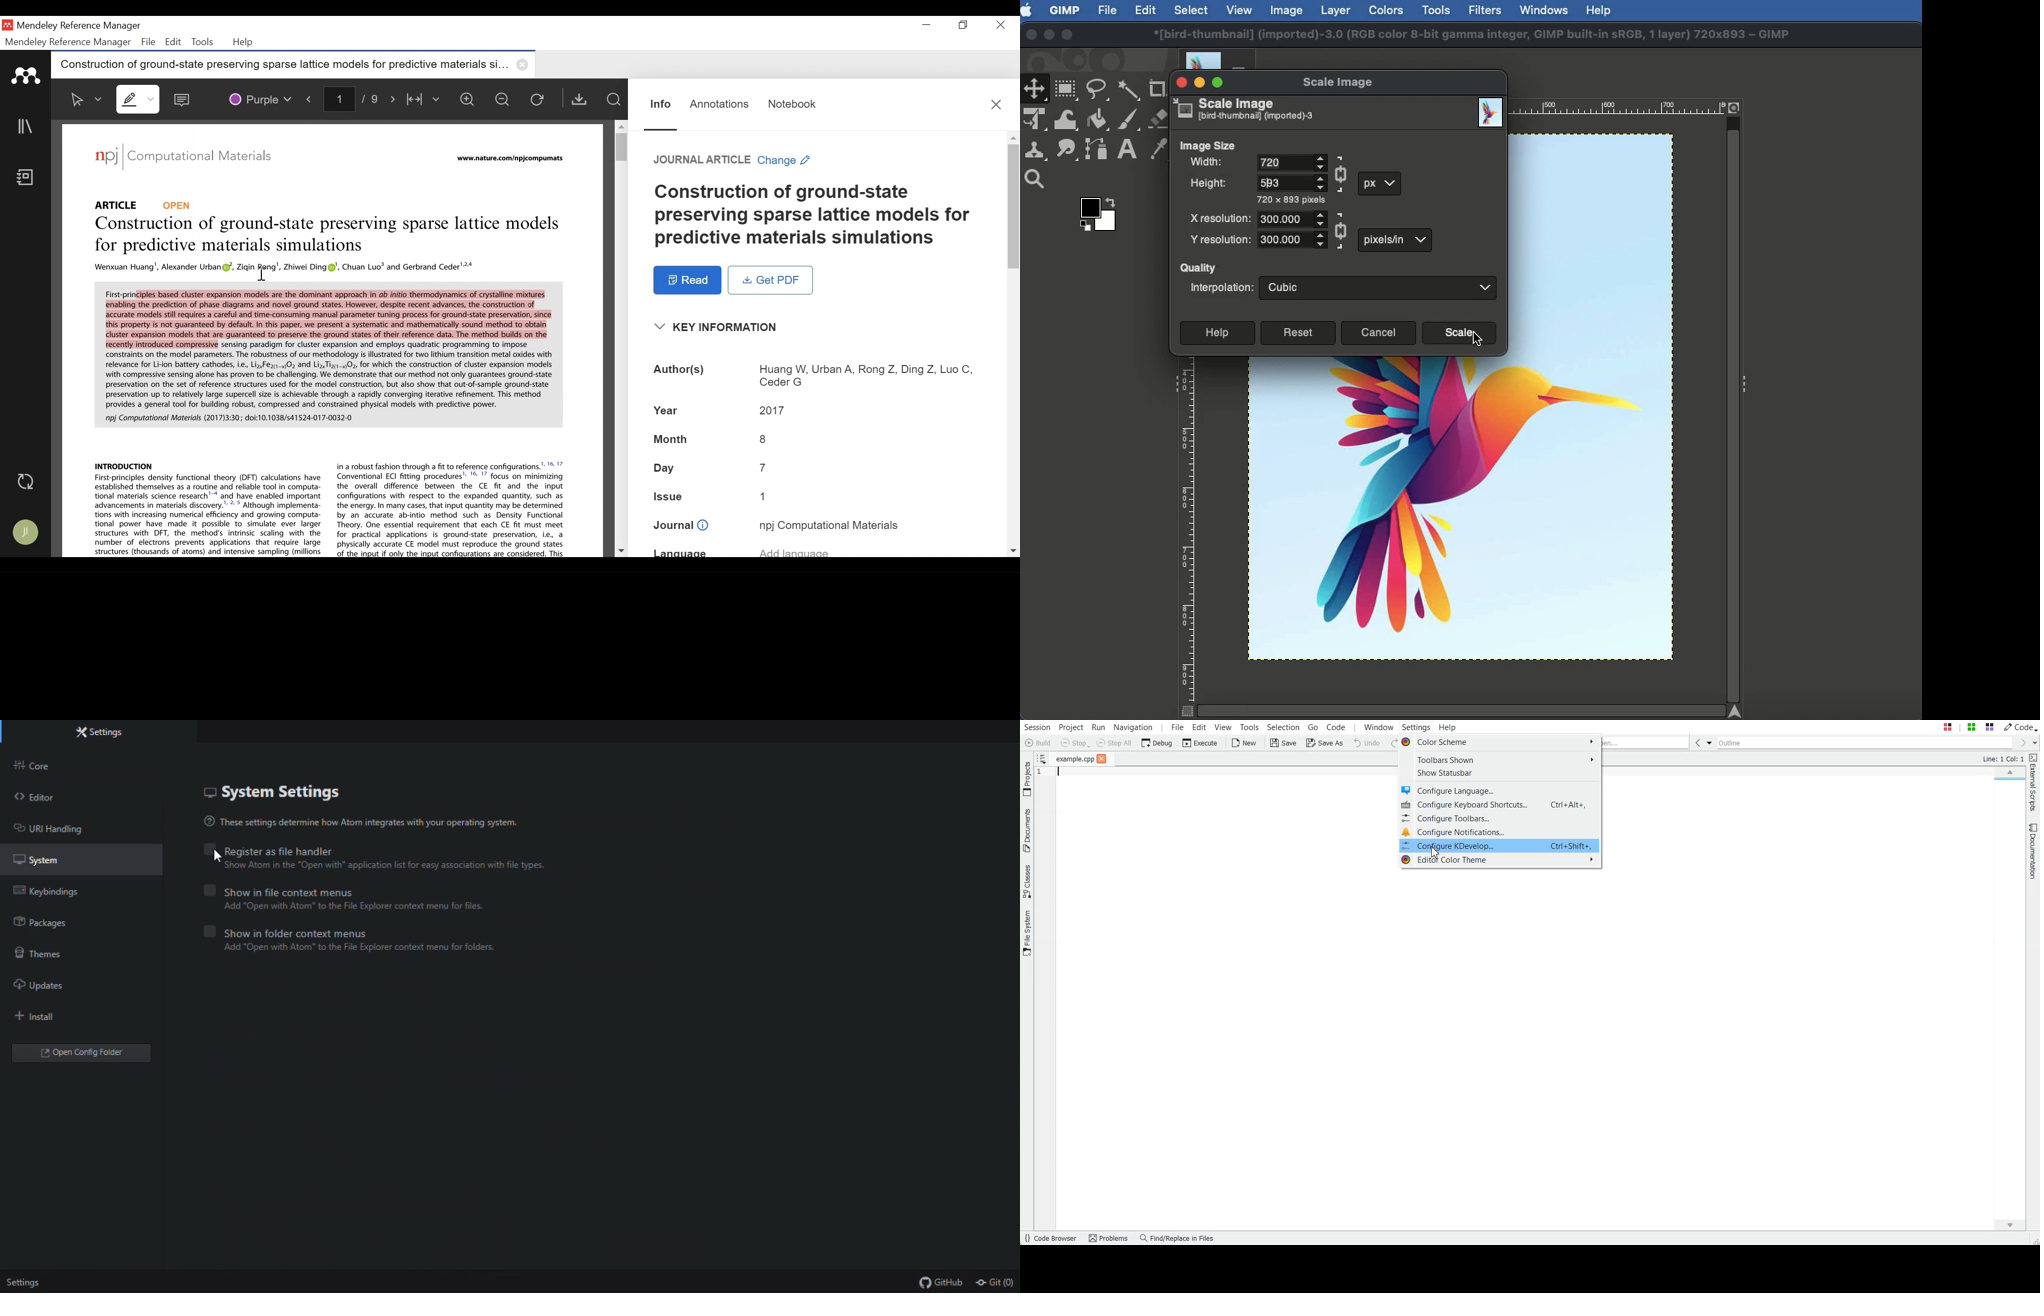  Describe the element at coordinates (1107, 11) in the screenshot. I see `File` at that location.